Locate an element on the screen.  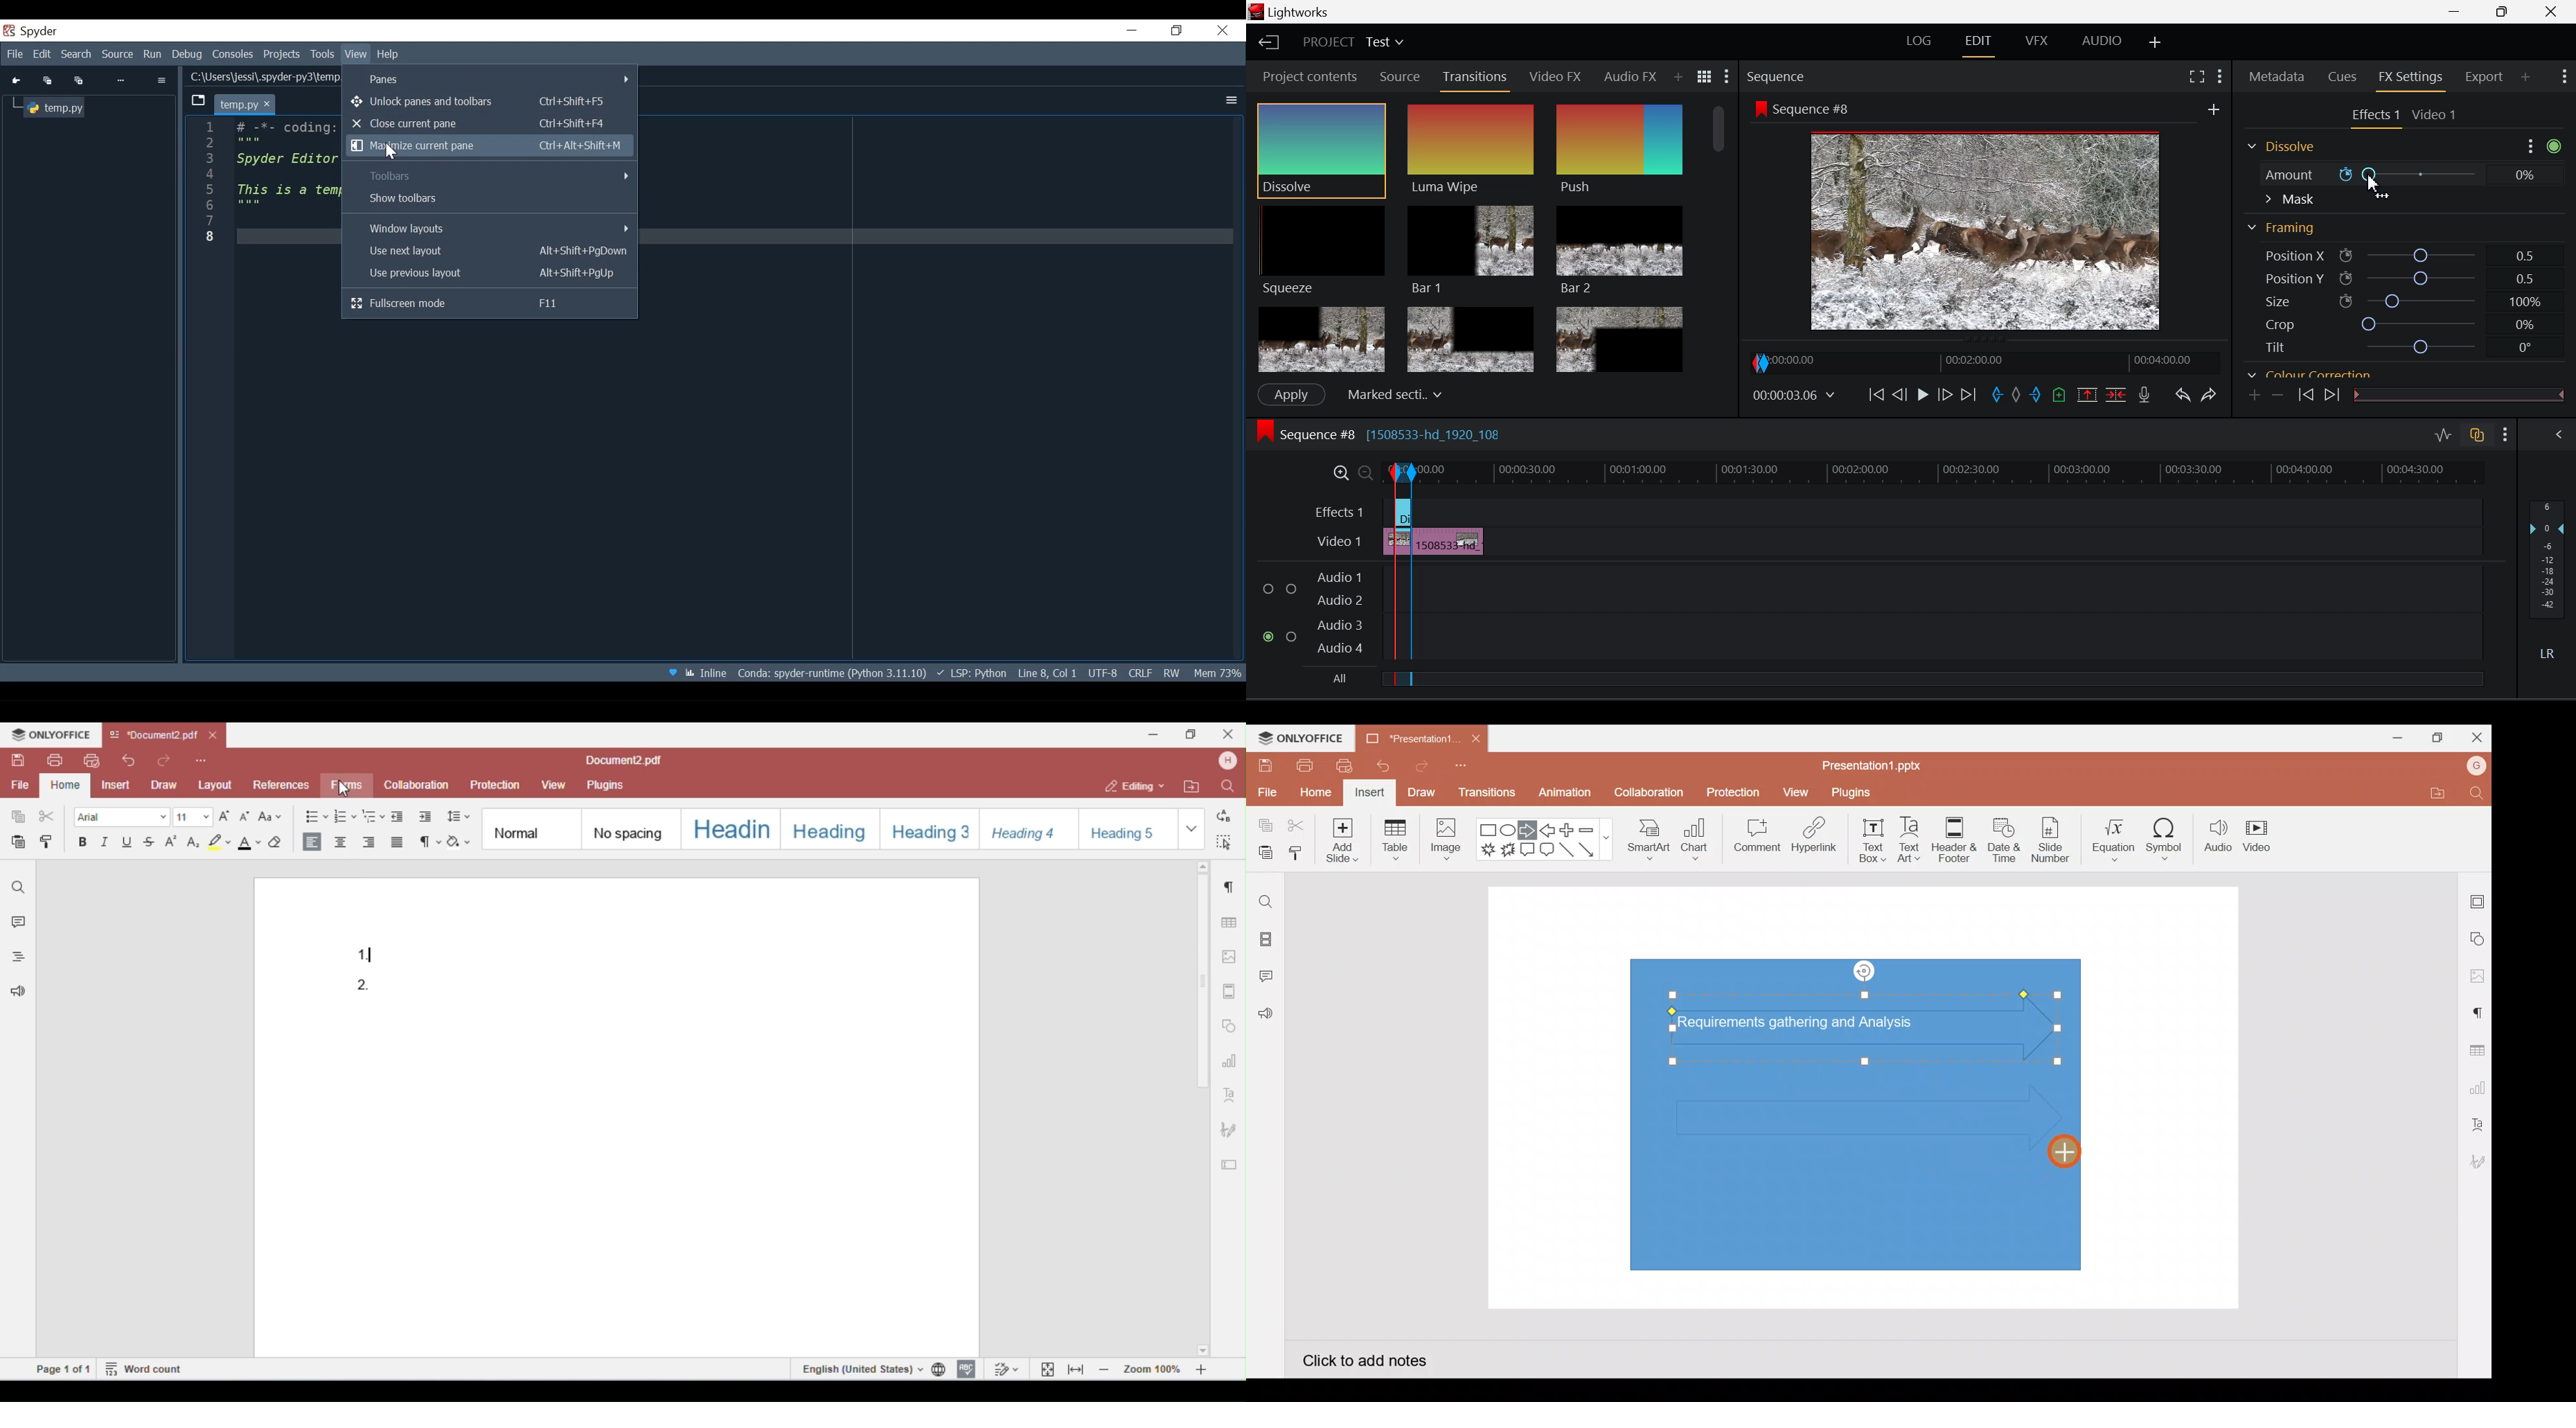
Minimize is located at coordinates (2392, 735).